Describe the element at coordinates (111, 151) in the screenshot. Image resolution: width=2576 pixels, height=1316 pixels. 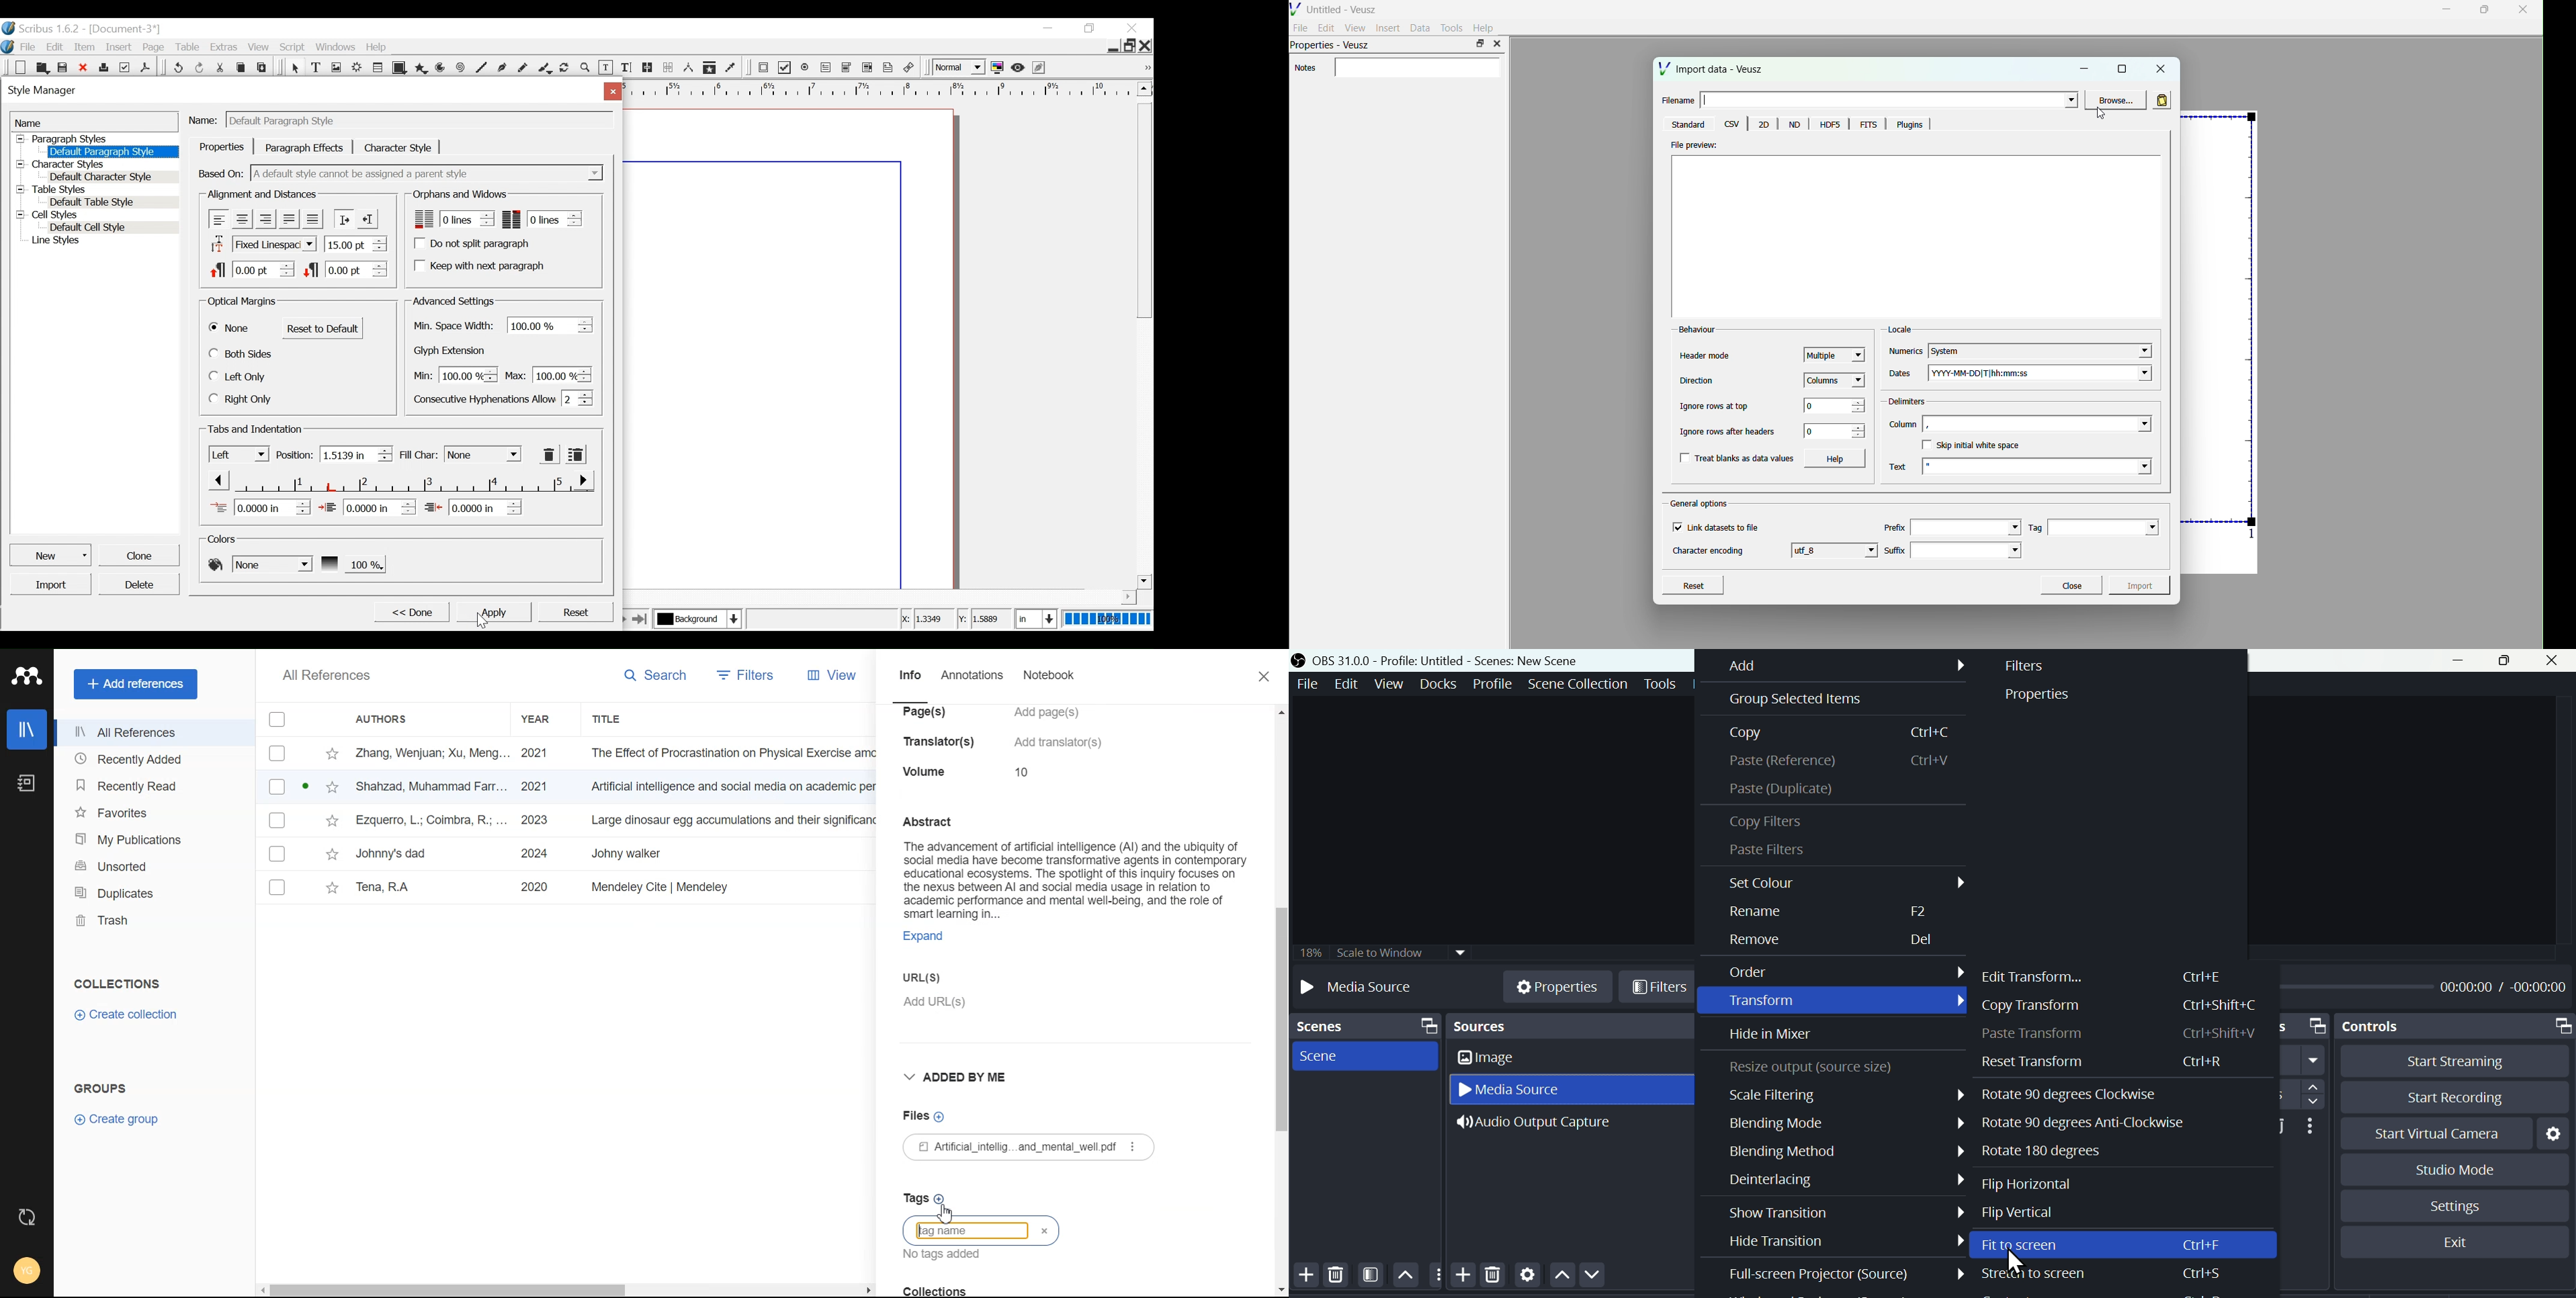
I see `Default Paragraph` at that location.